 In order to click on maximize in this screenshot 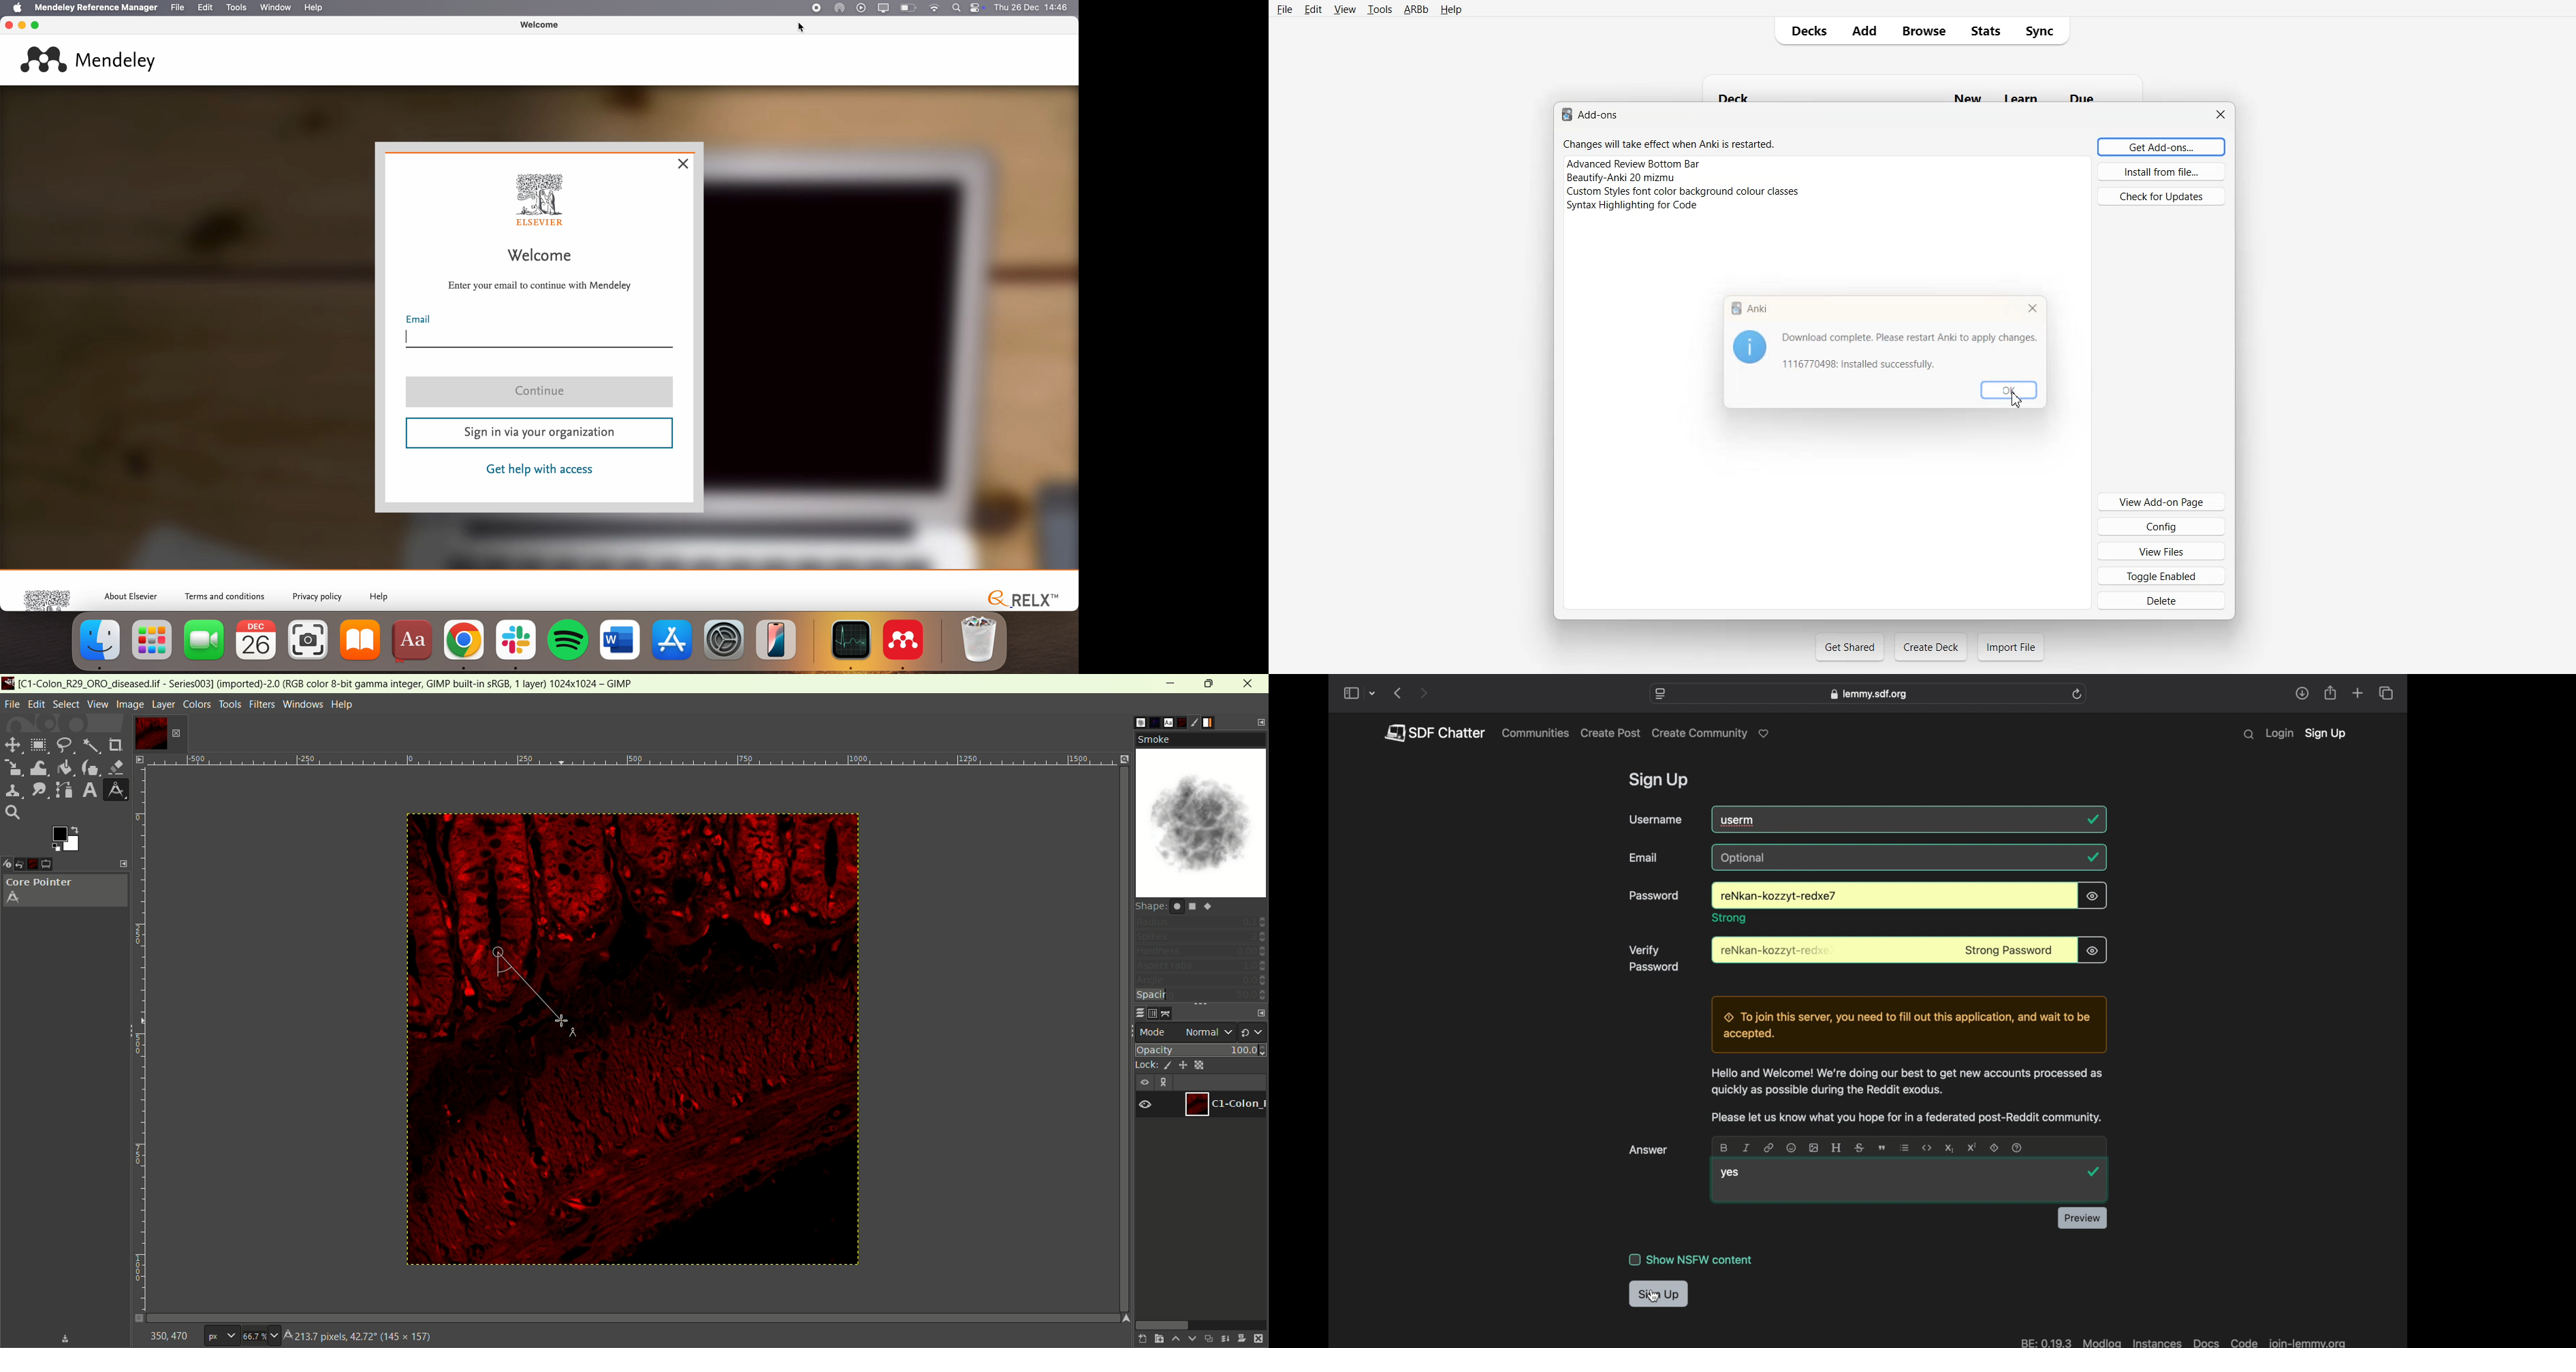, I will do `click(1209, 683)`.